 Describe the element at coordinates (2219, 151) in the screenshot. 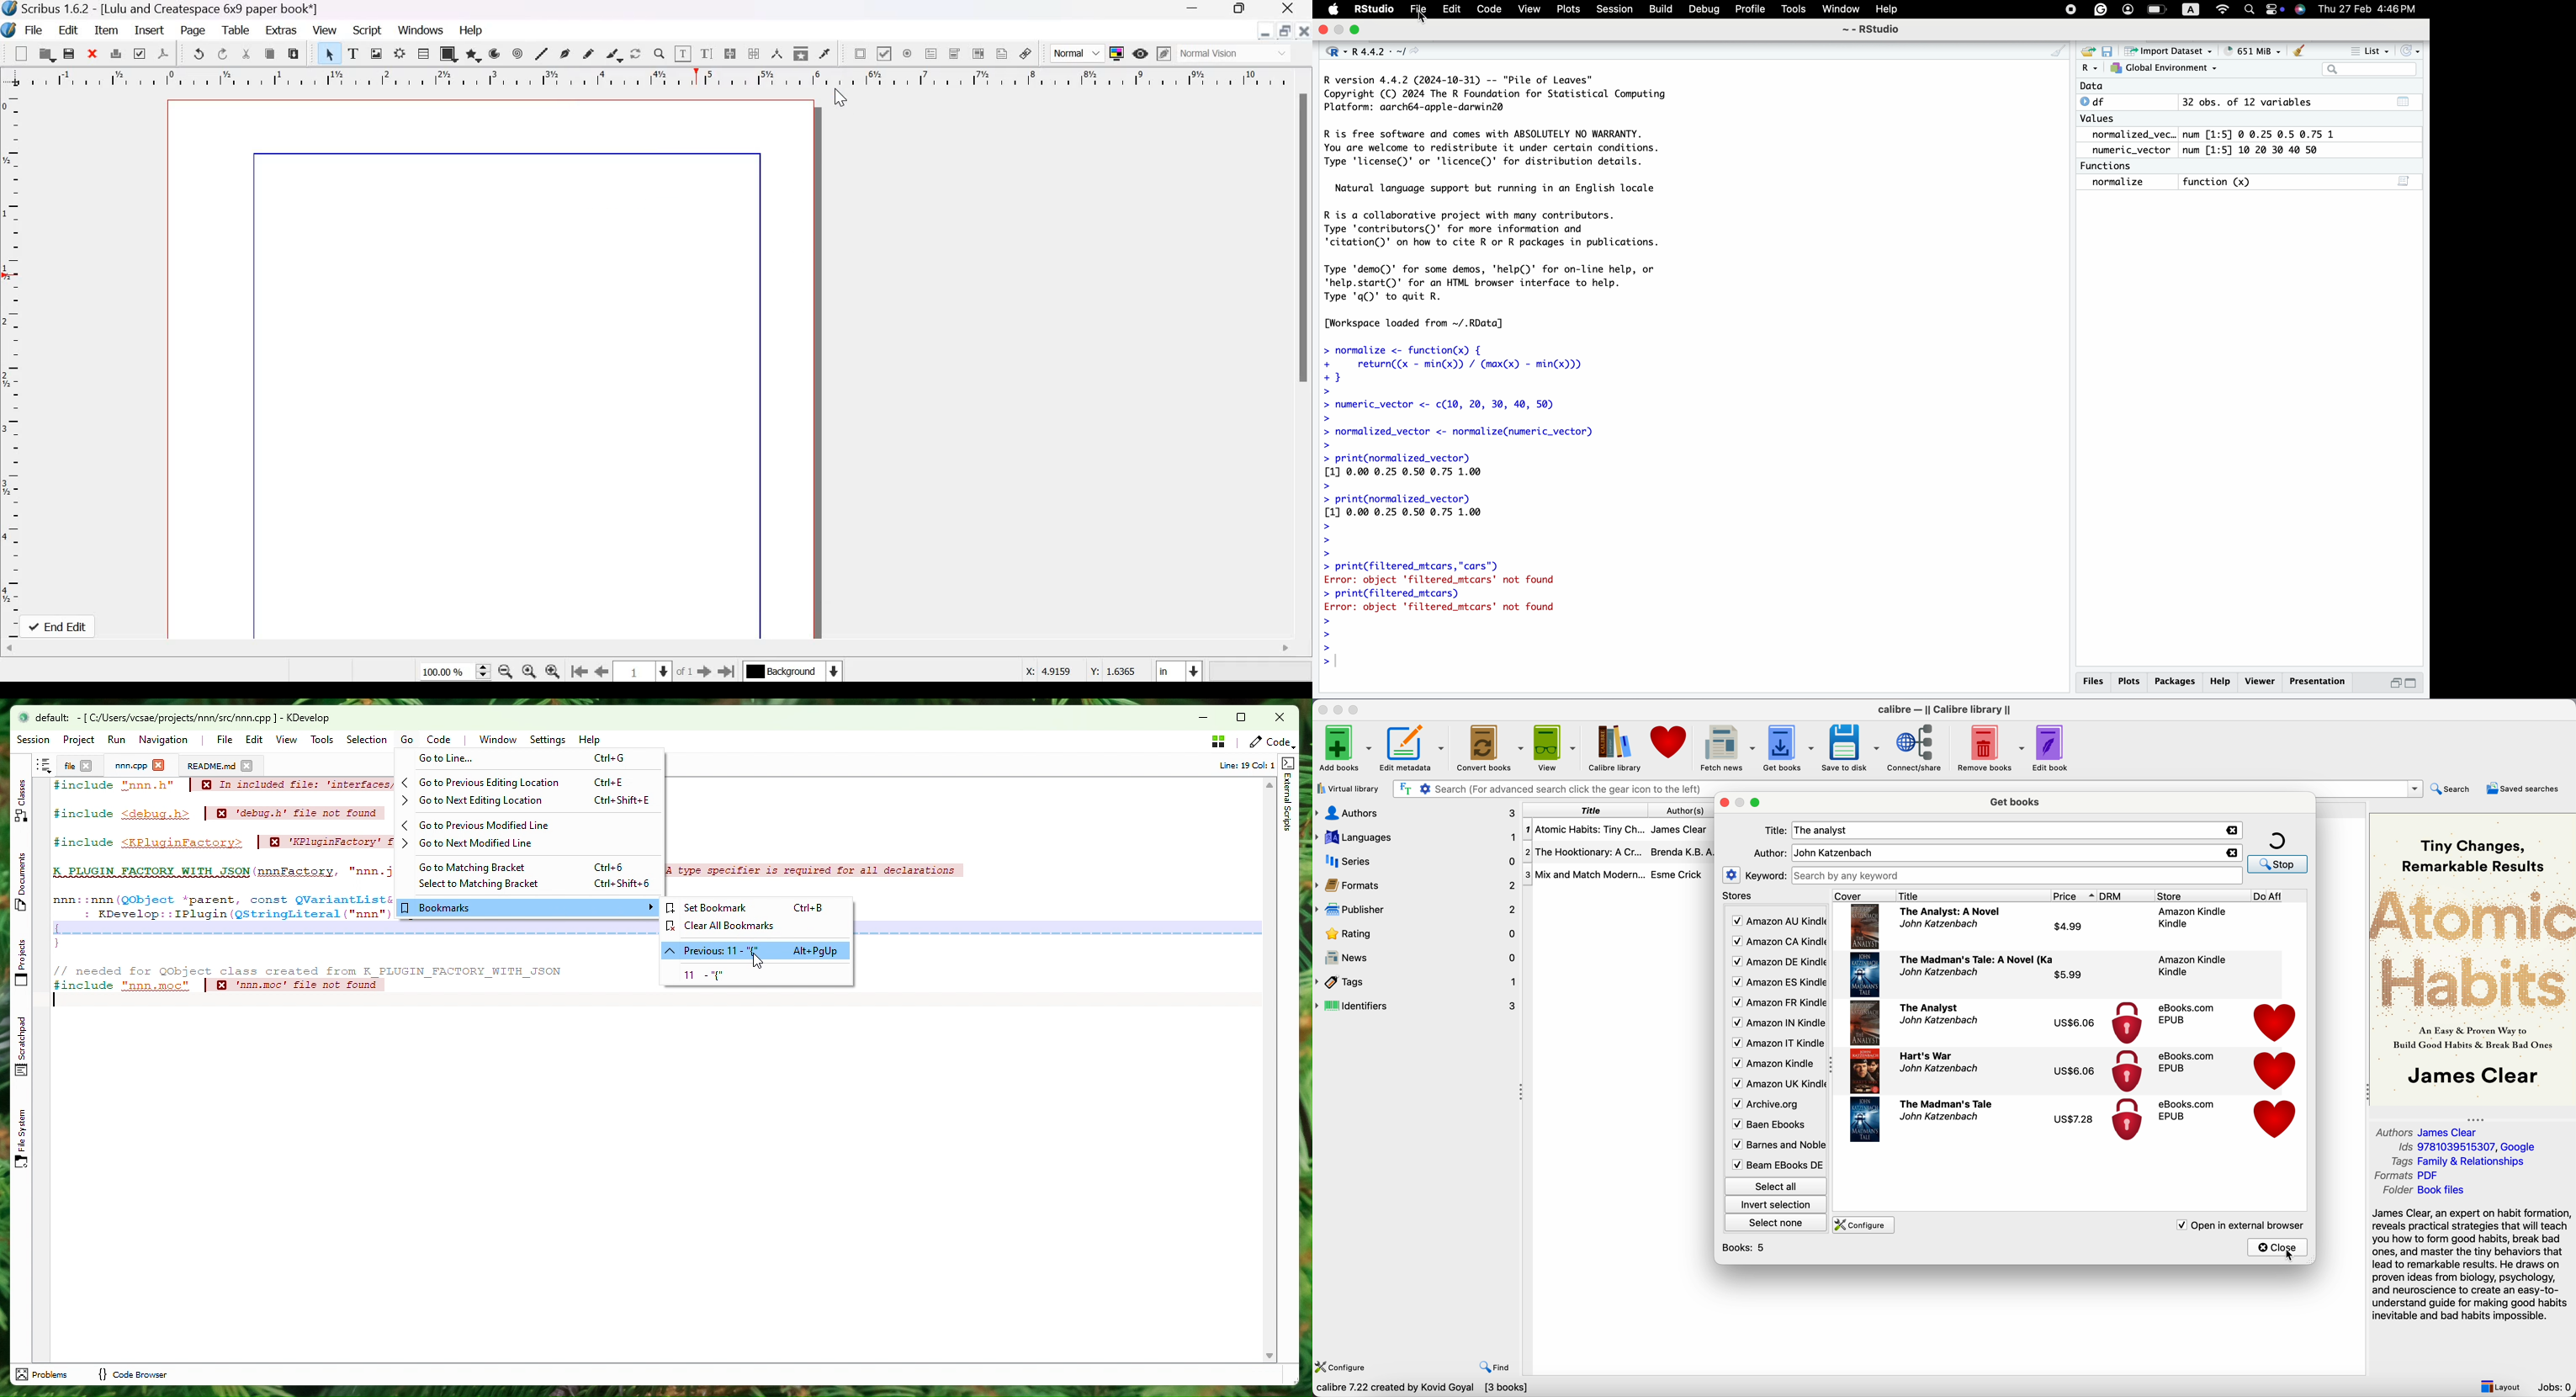

I see `numeric_vector num [1:5] 10 20 30 40 50` at that location.